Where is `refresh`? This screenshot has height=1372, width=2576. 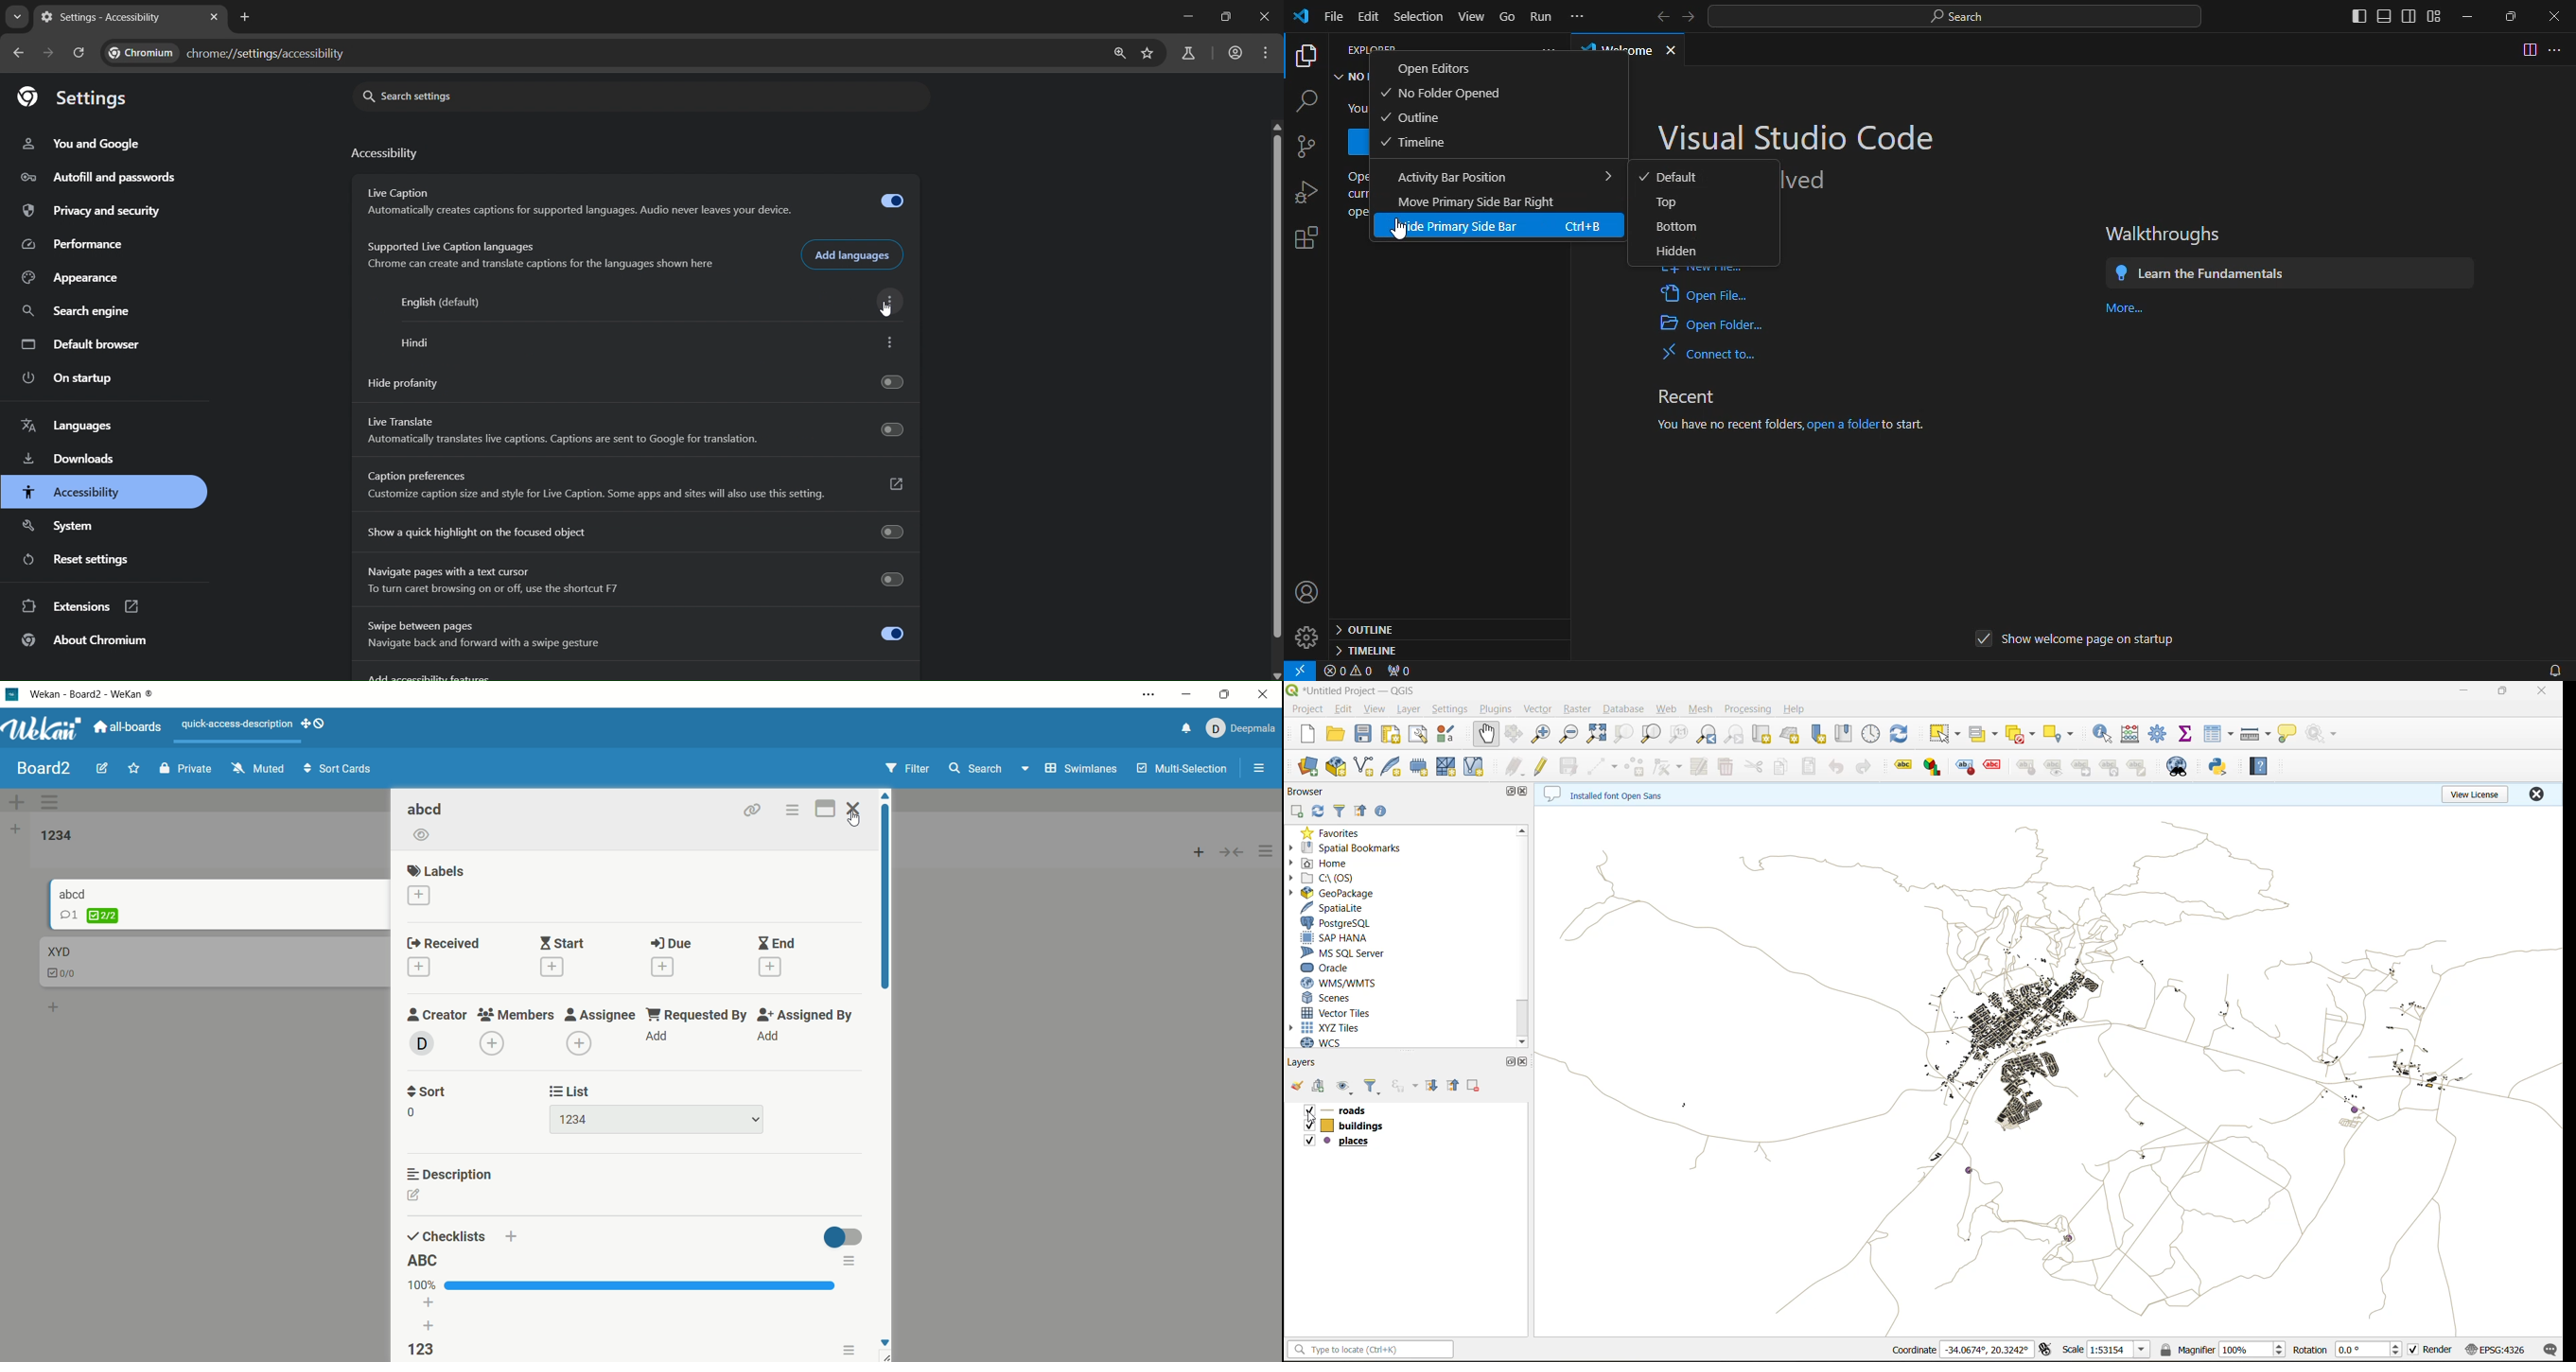 refresh is located at coordinates (1906, 736).